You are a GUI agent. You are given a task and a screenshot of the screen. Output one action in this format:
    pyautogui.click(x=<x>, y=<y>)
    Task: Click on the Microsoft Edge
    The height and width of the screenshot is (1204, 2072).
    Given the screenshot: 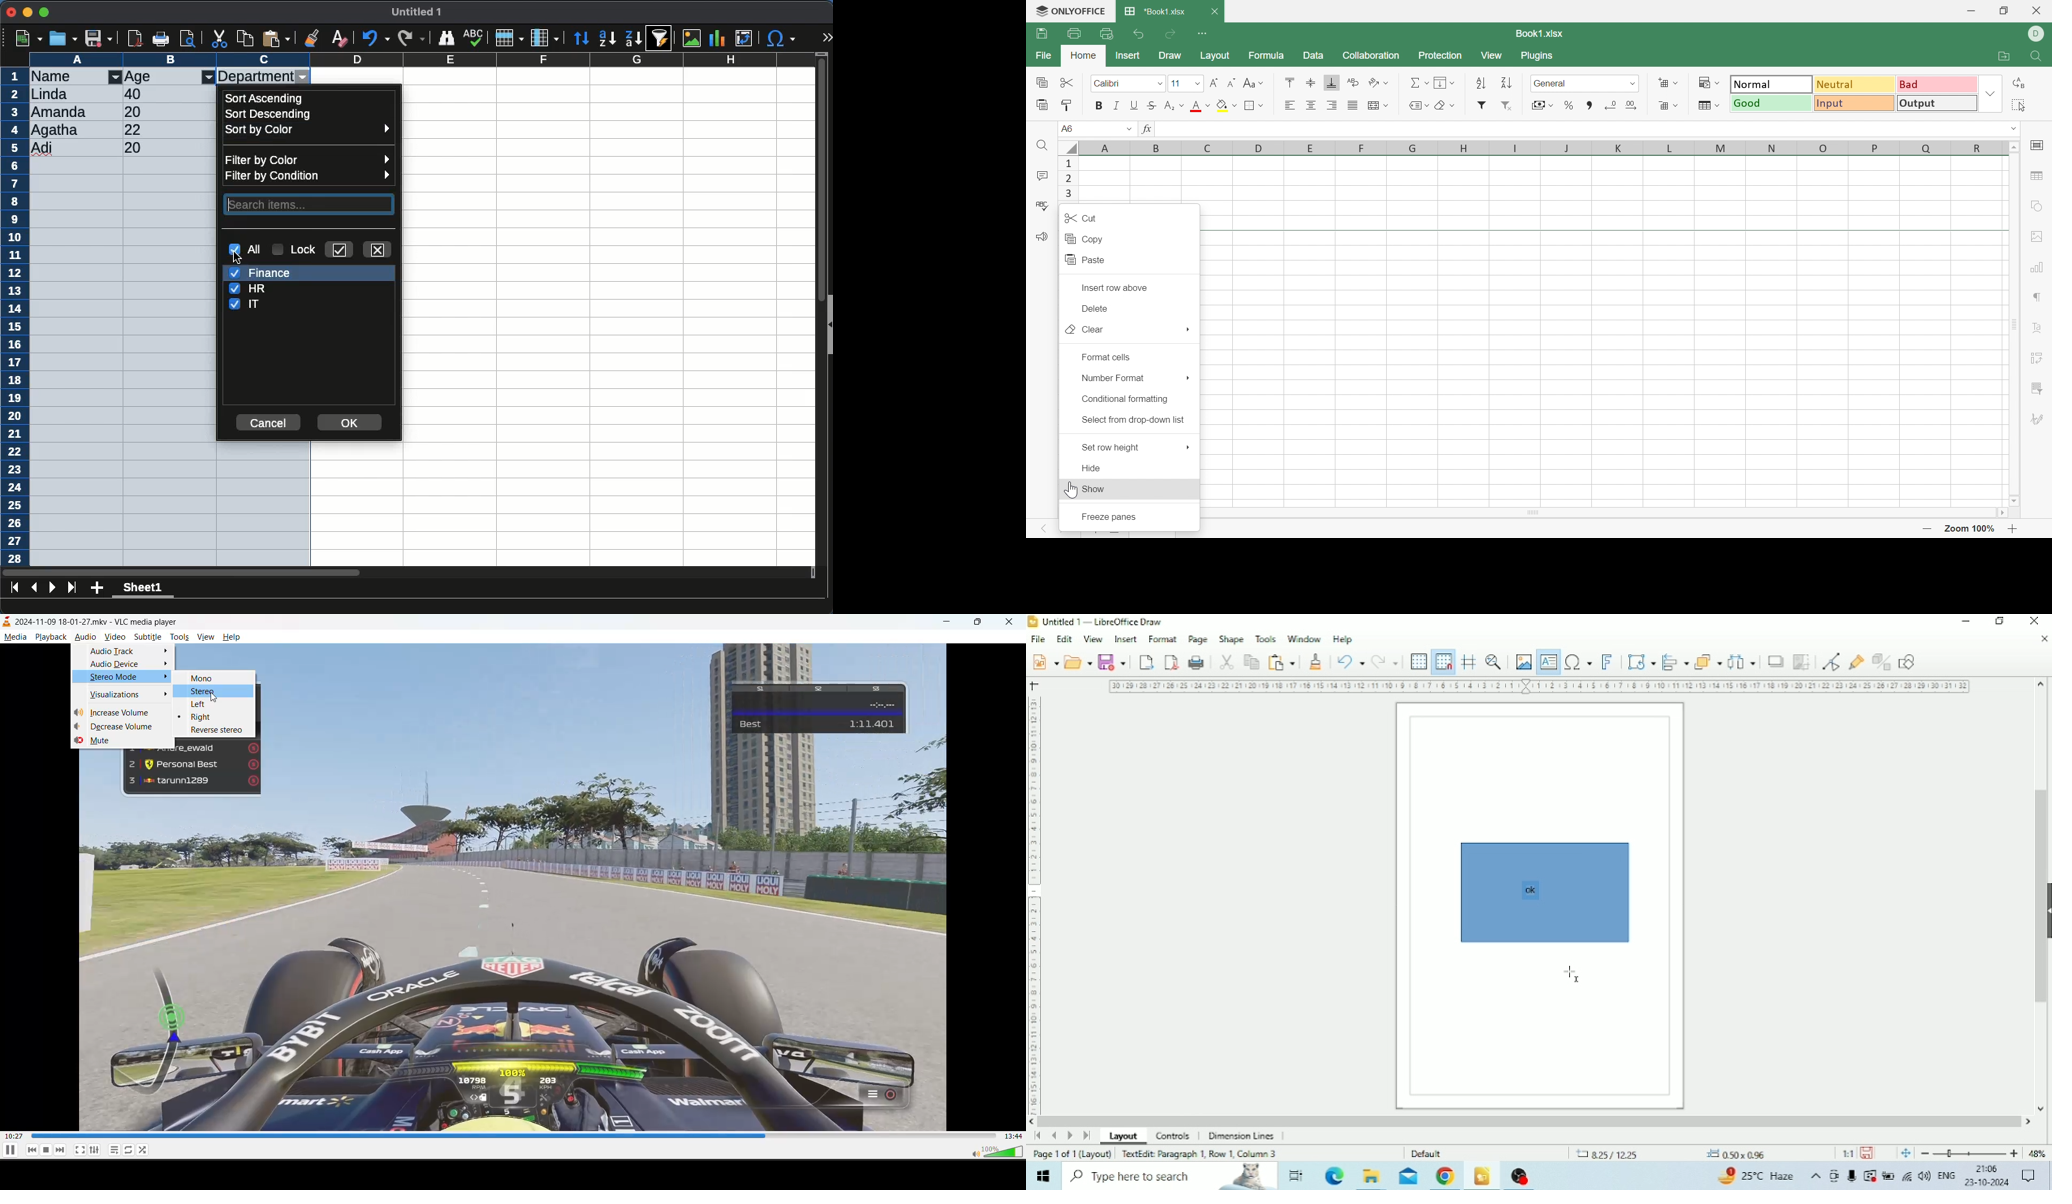 What is the action you would take?
    pyautogui.click(x=1333, y=1178)
    